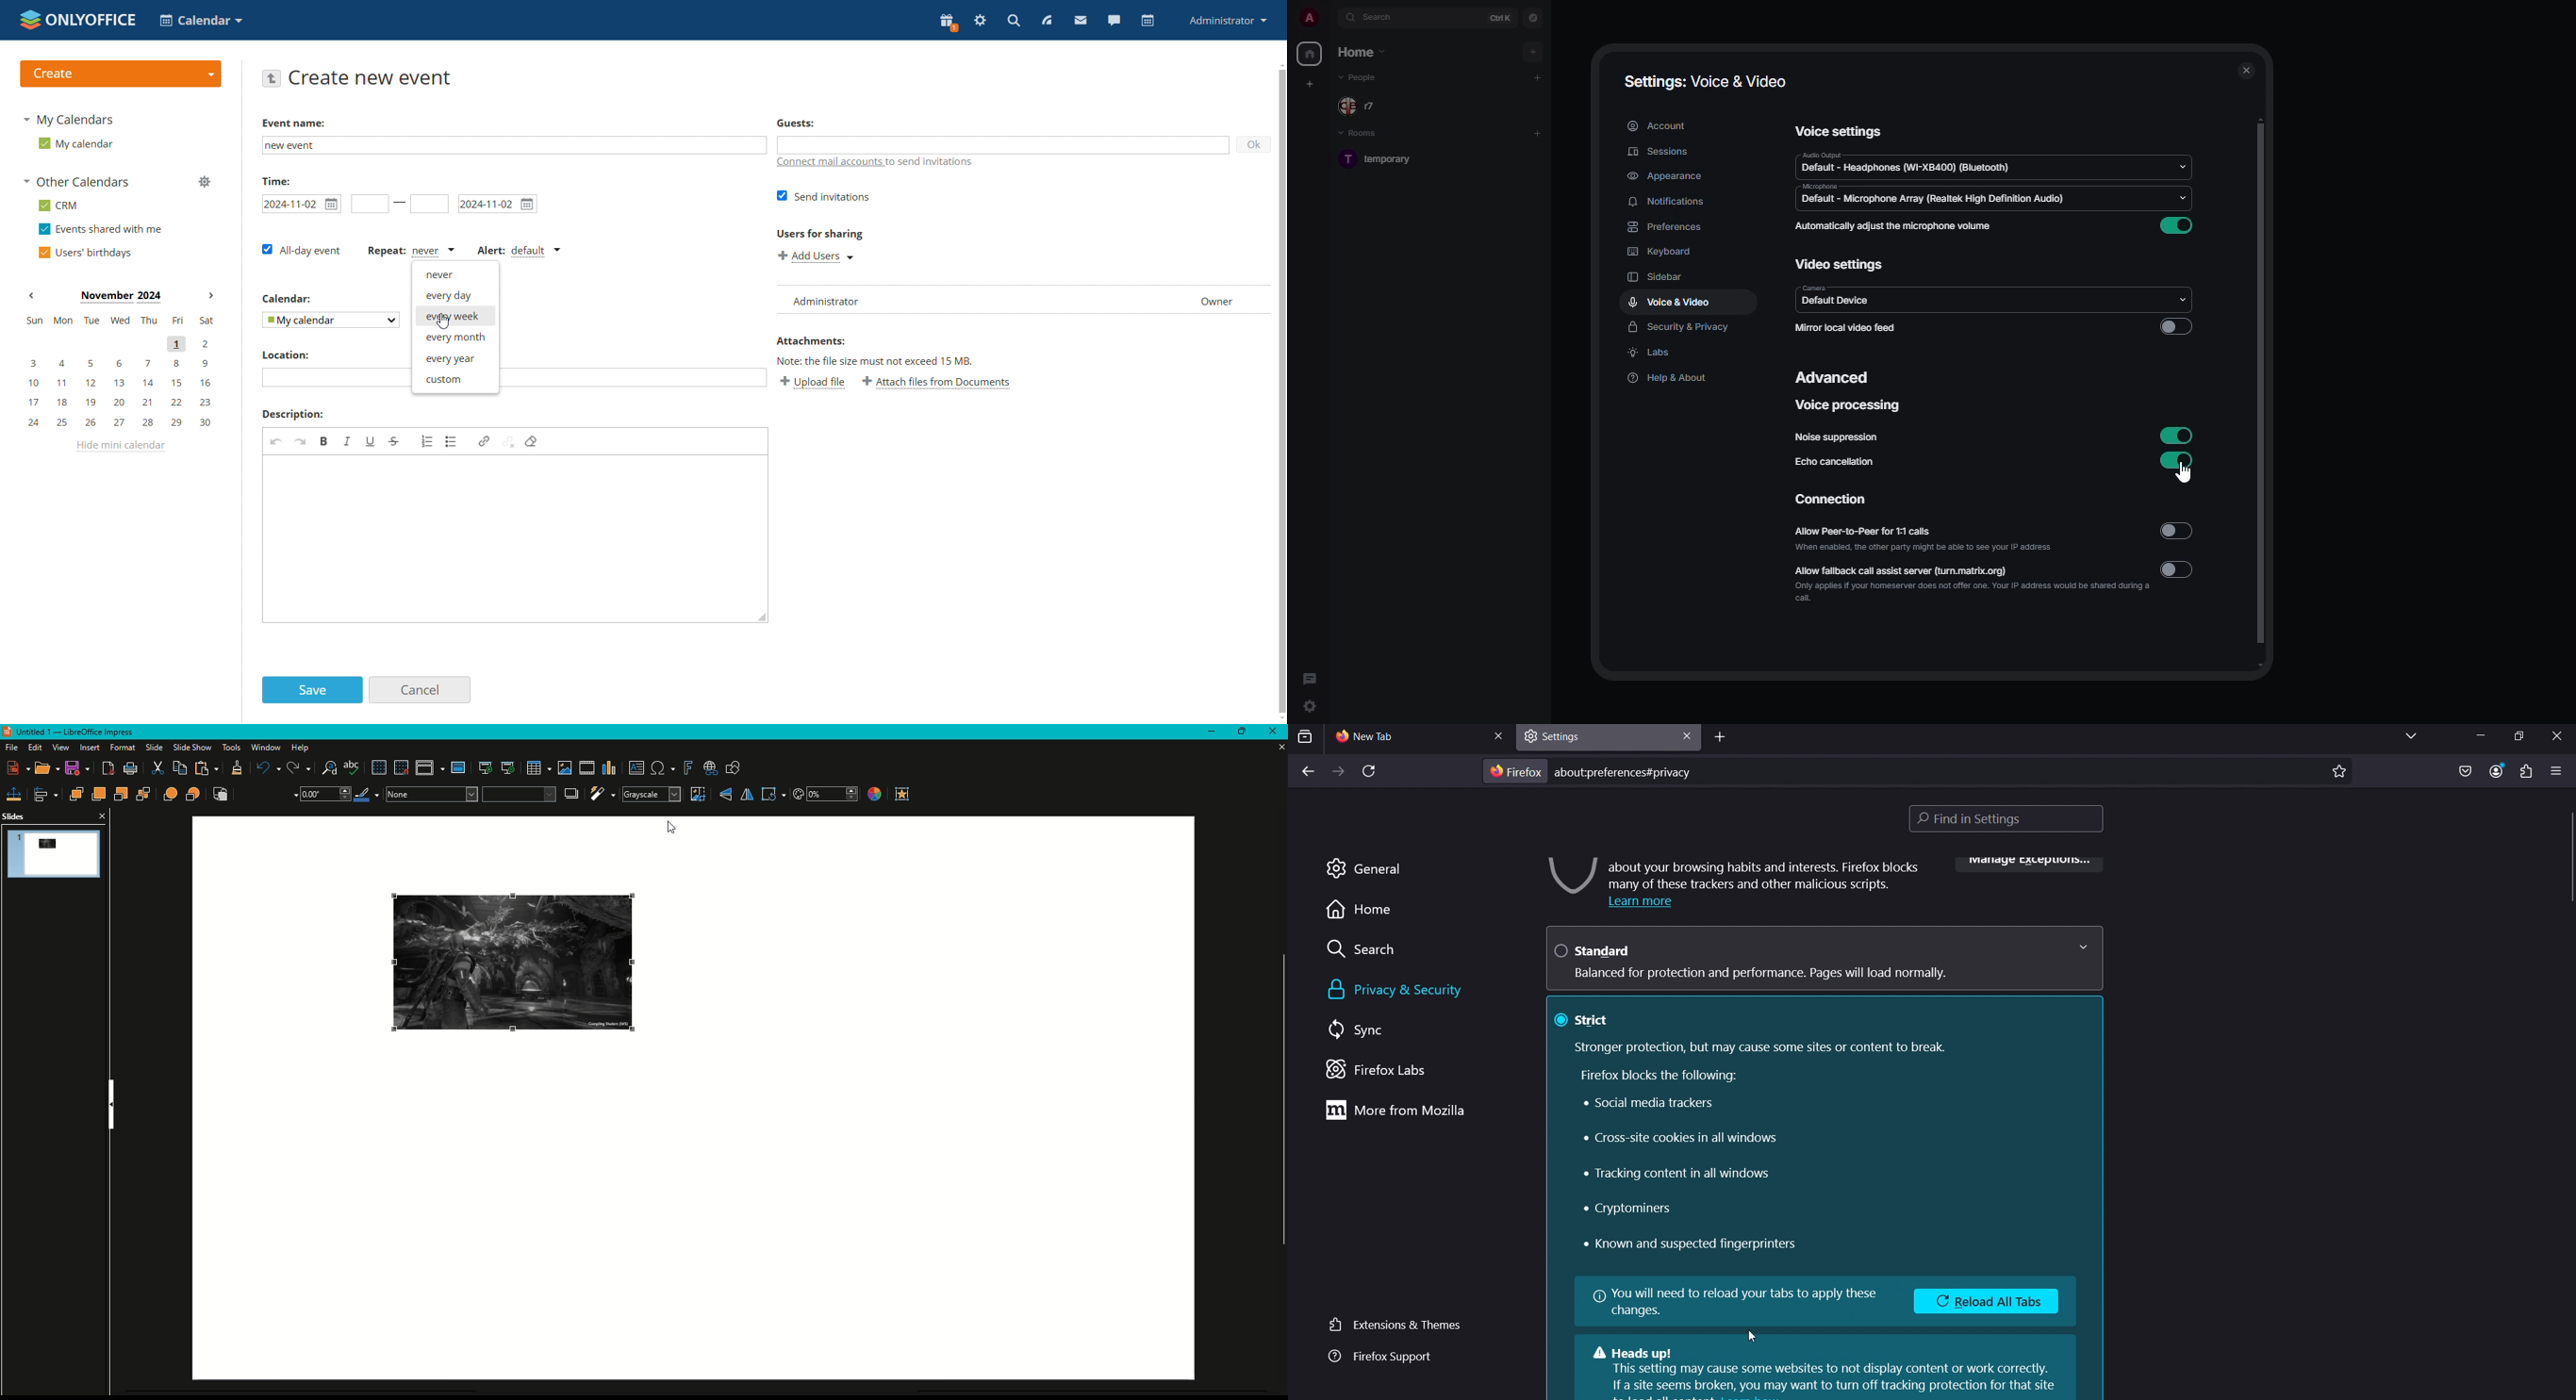 Image resolution: width=2576 pixels, height=1400 pixels. Describe the element at coordinates (1849, 328) in the screenshot. I see `mirror local video feed` at that location.